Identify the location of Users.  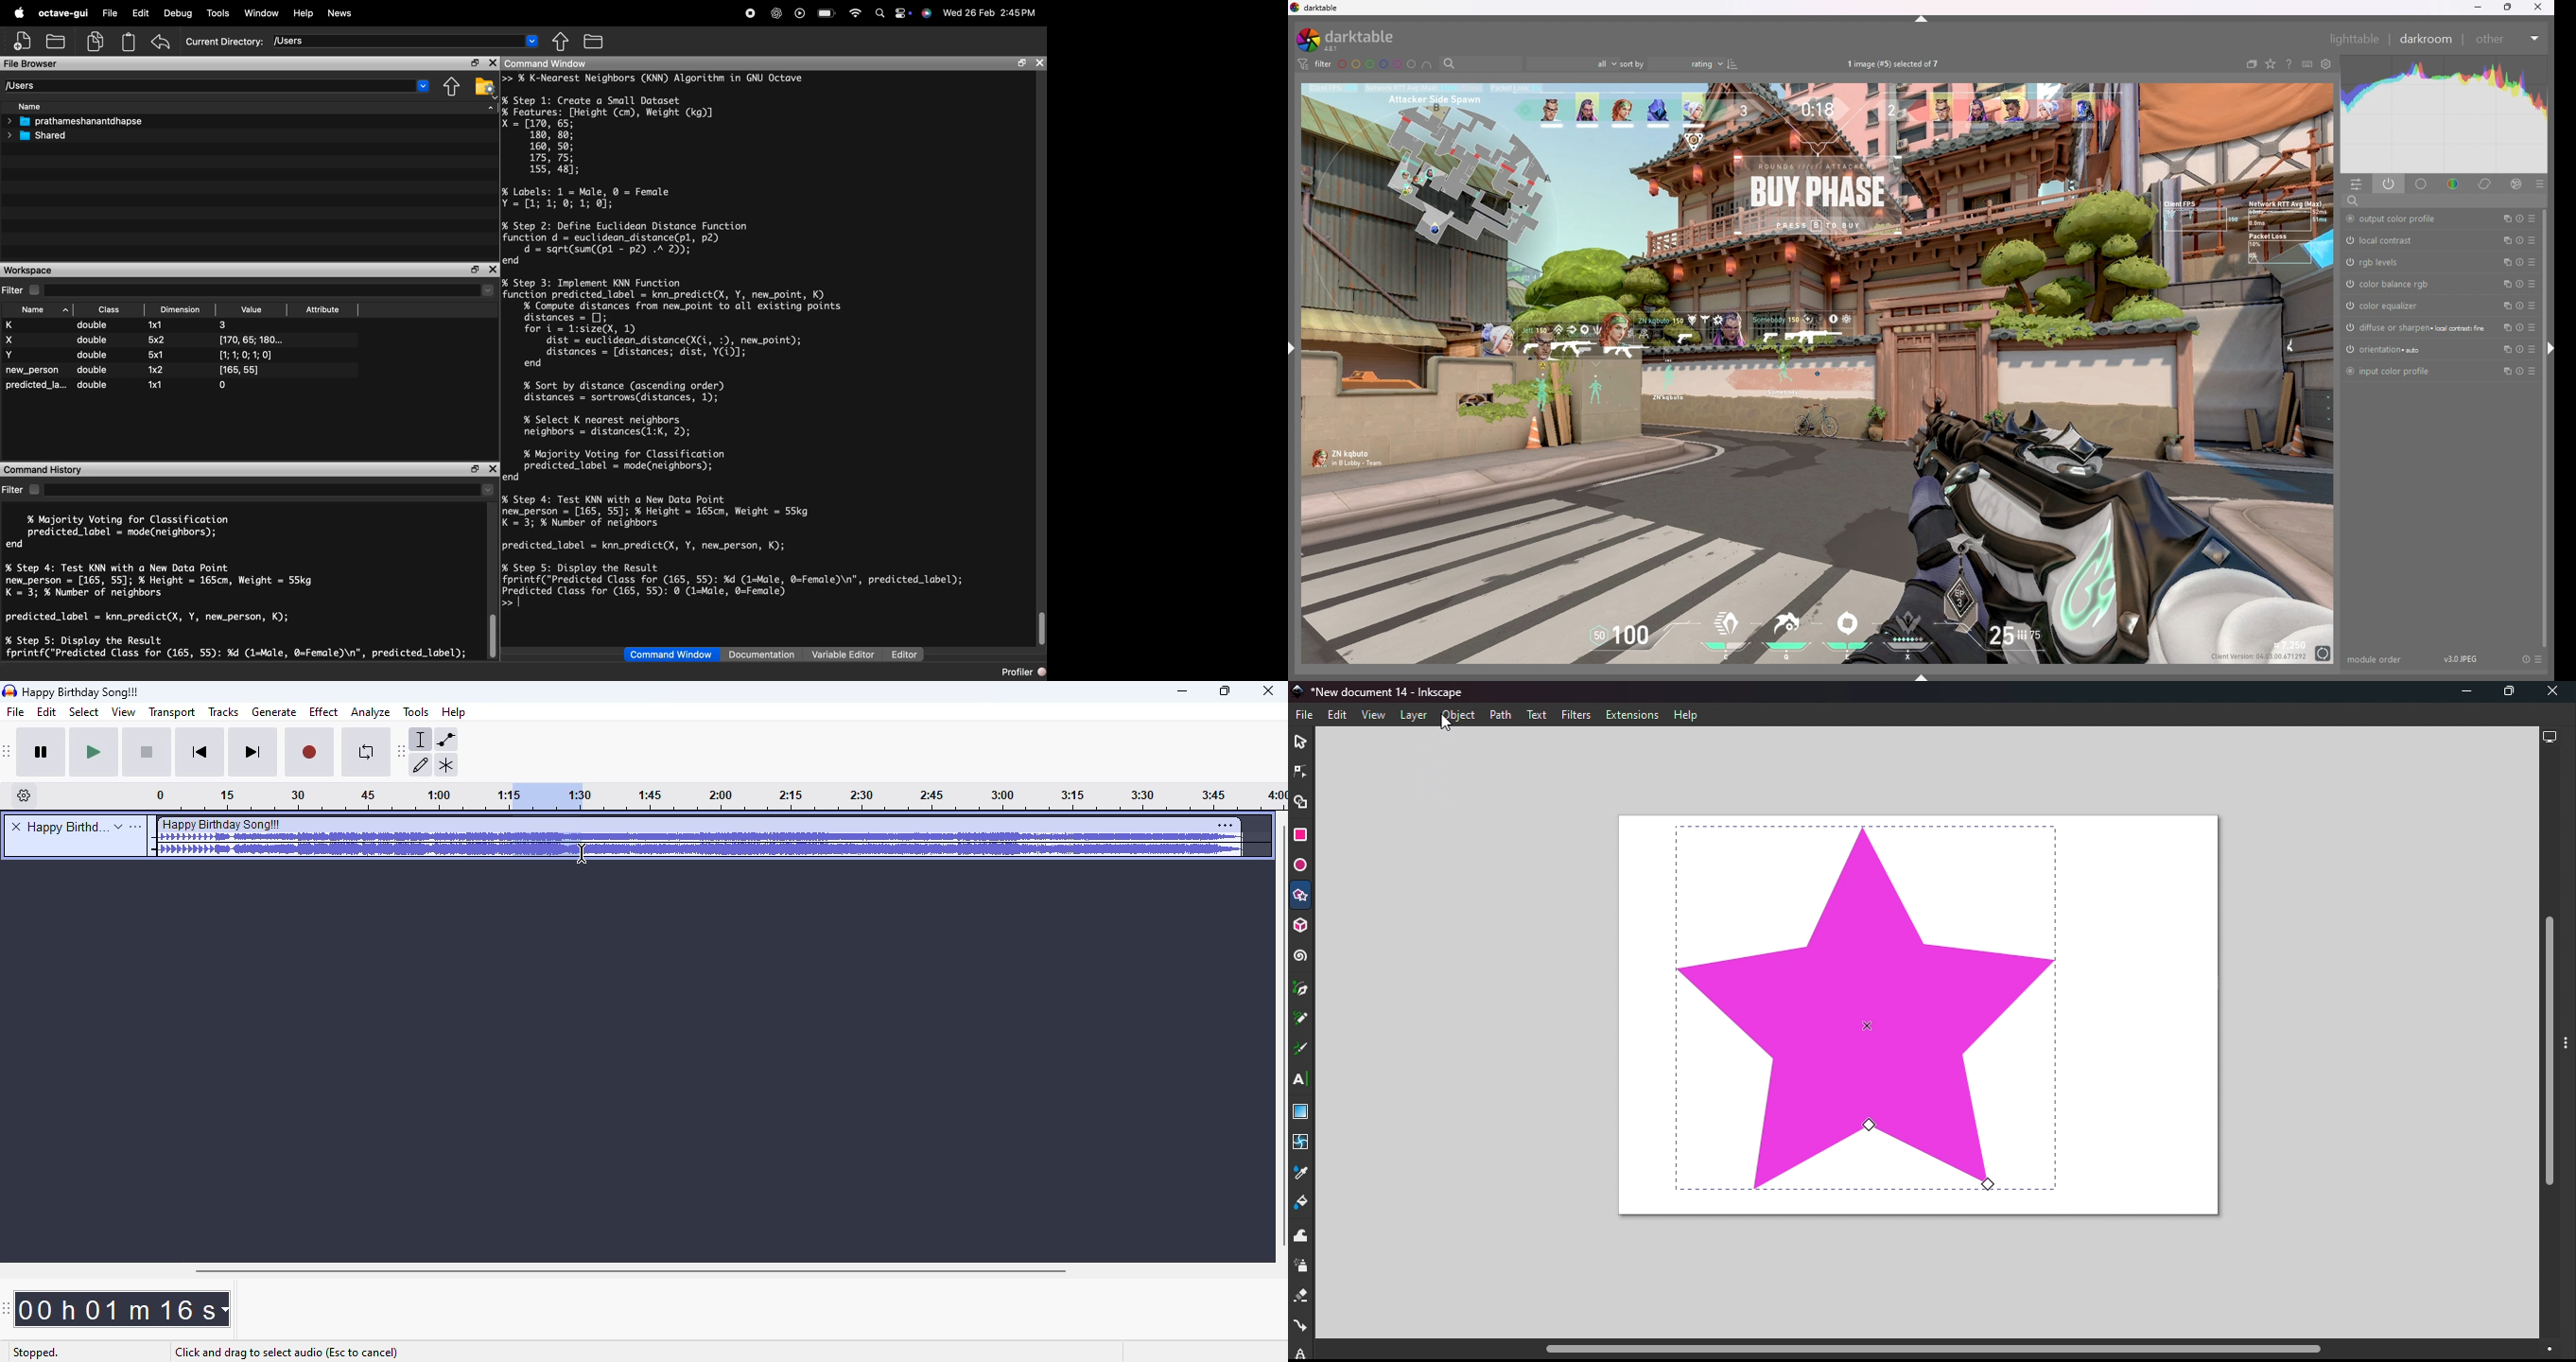
(29, 84).